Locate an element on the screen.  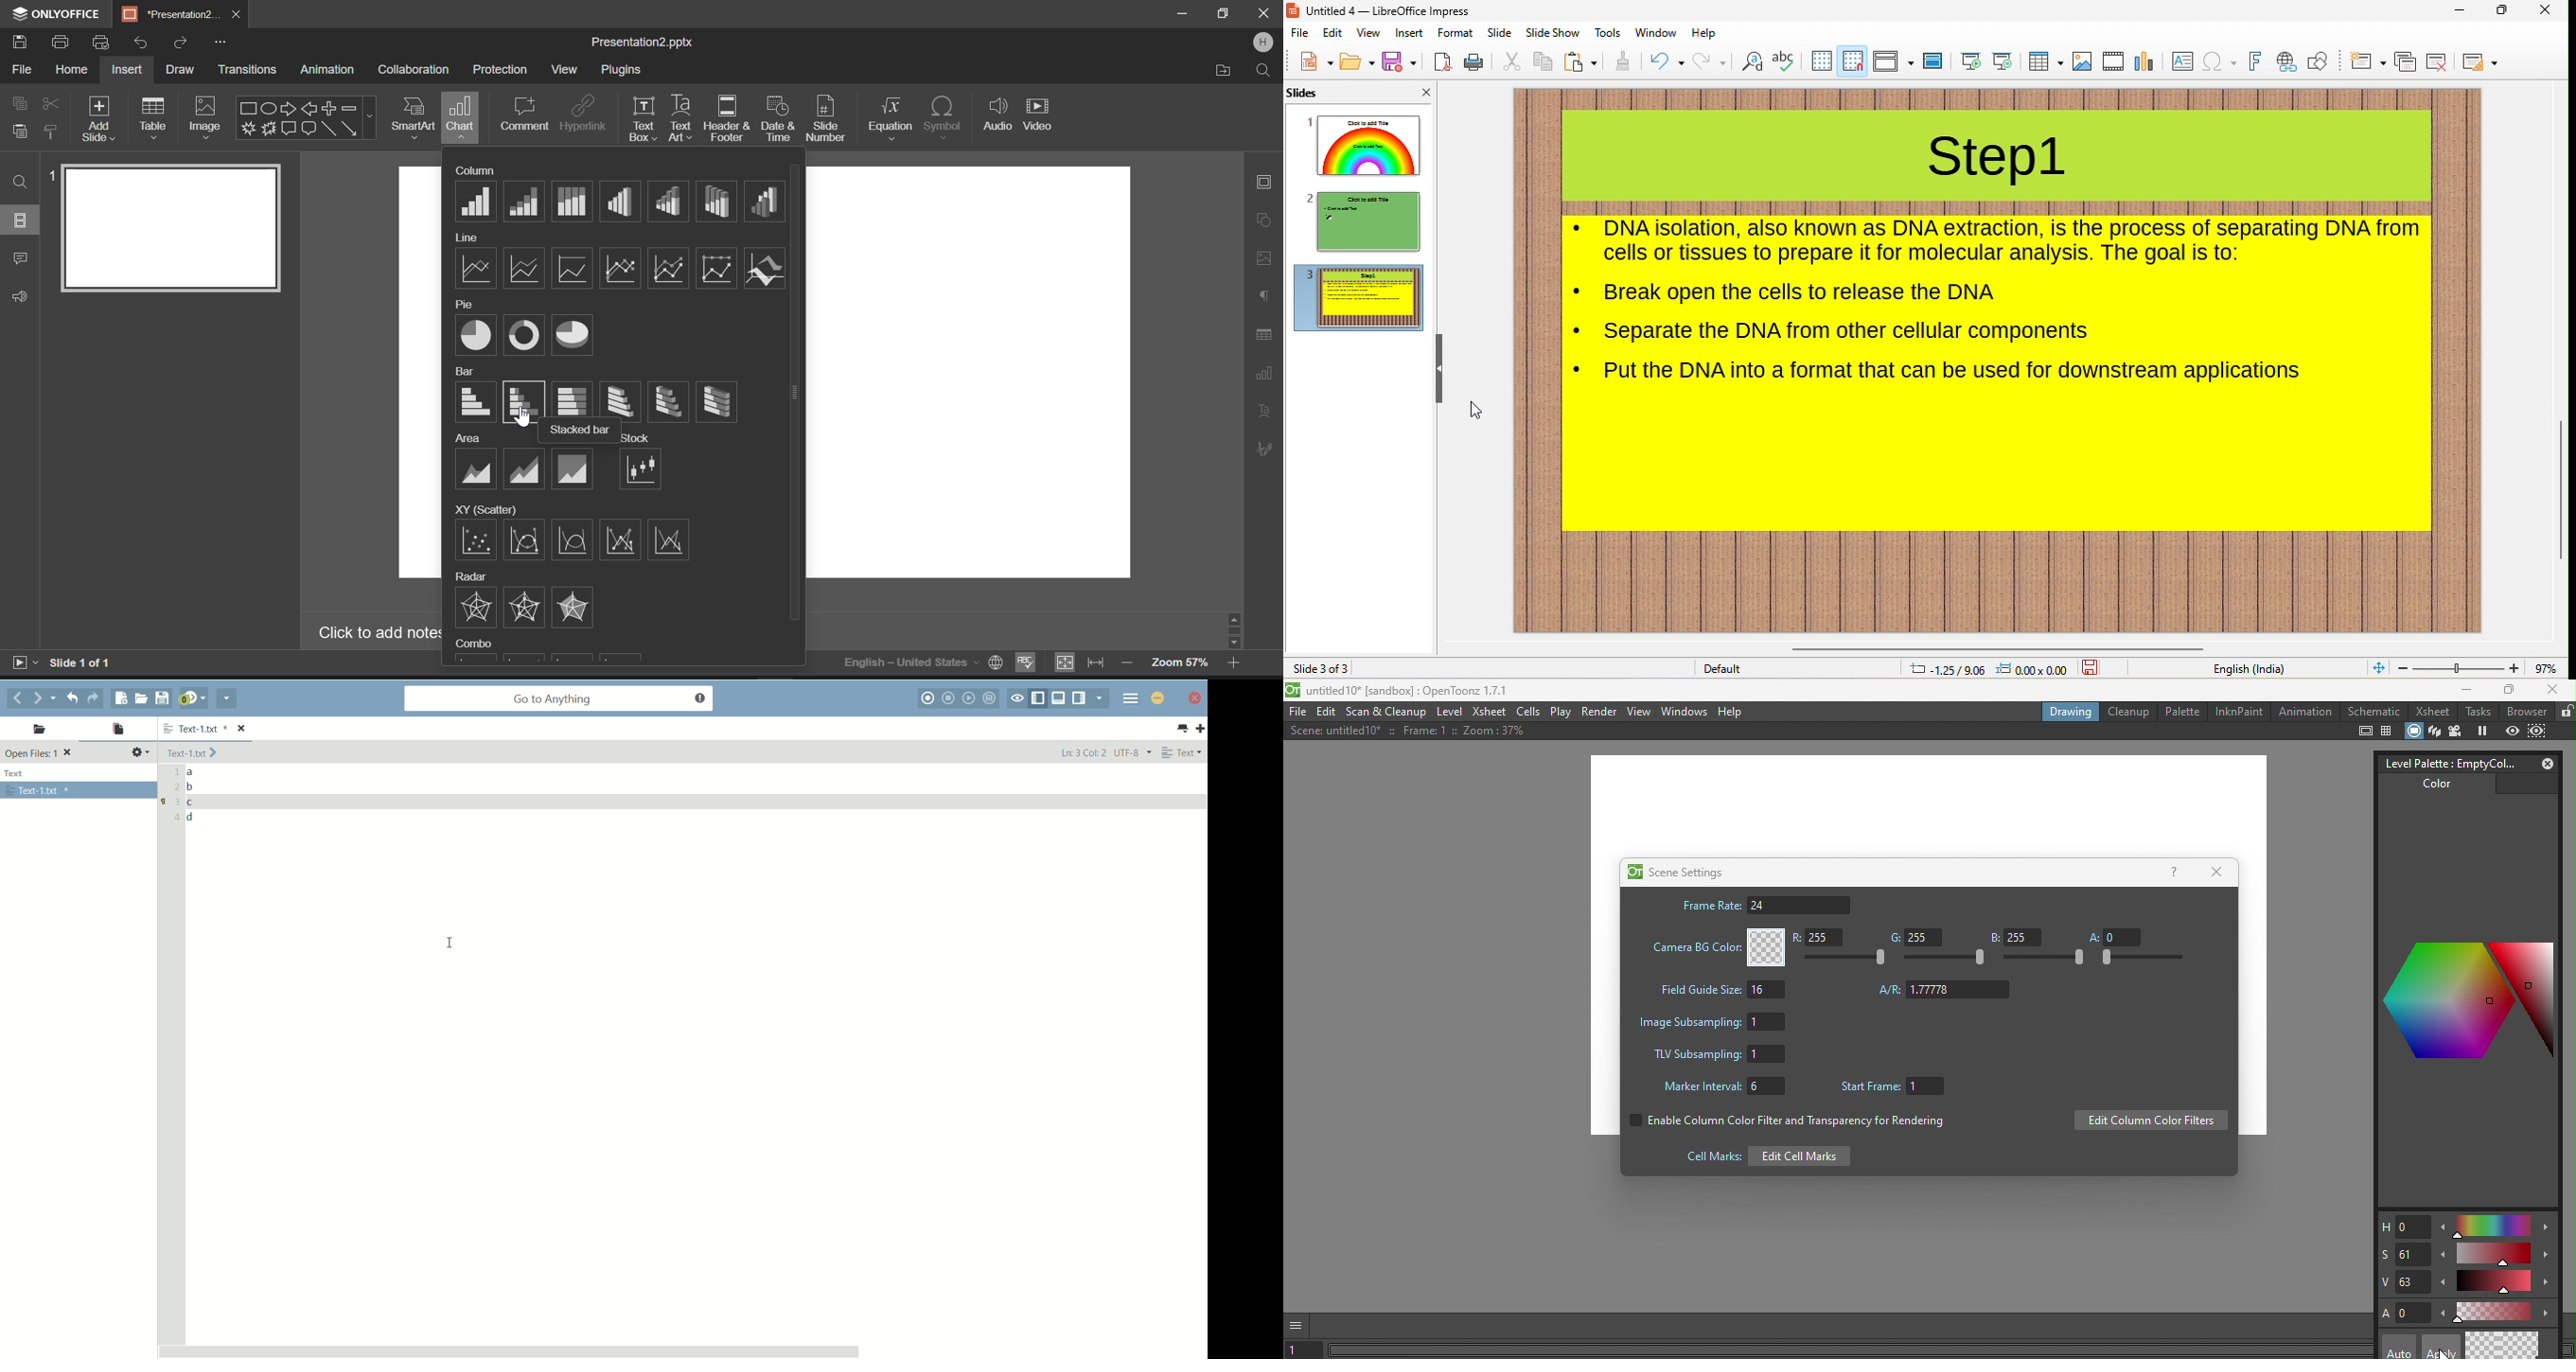
Line with markers is located at coordinates (621, 268).